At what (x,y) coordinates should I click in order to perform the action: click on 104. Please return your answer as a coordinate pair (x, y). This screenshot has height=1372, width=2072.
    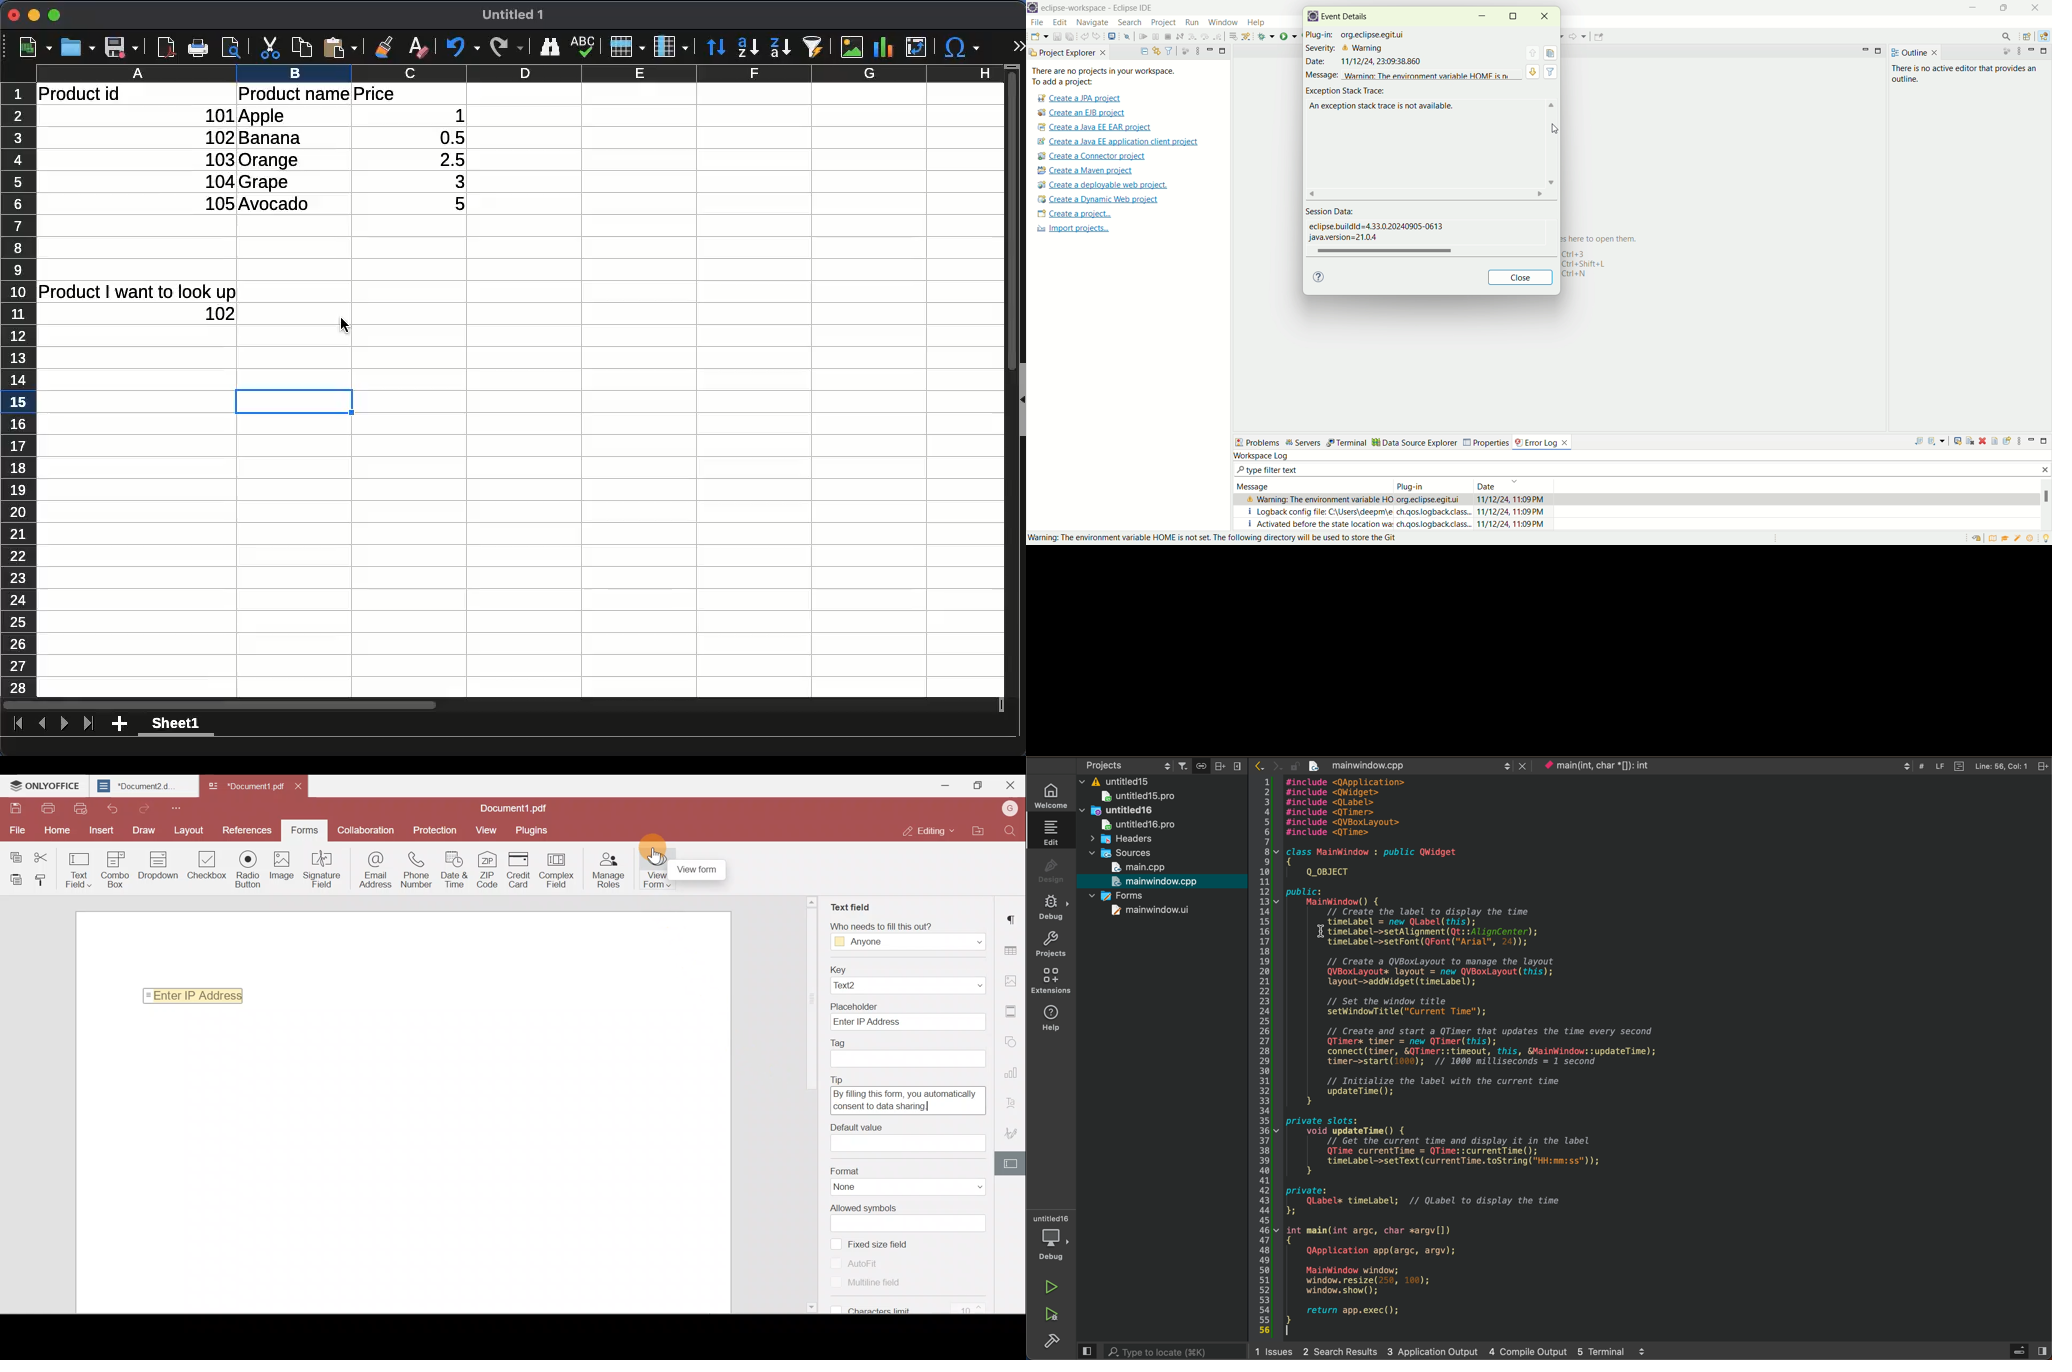
    Looking at the image, I should click on (220, 182).